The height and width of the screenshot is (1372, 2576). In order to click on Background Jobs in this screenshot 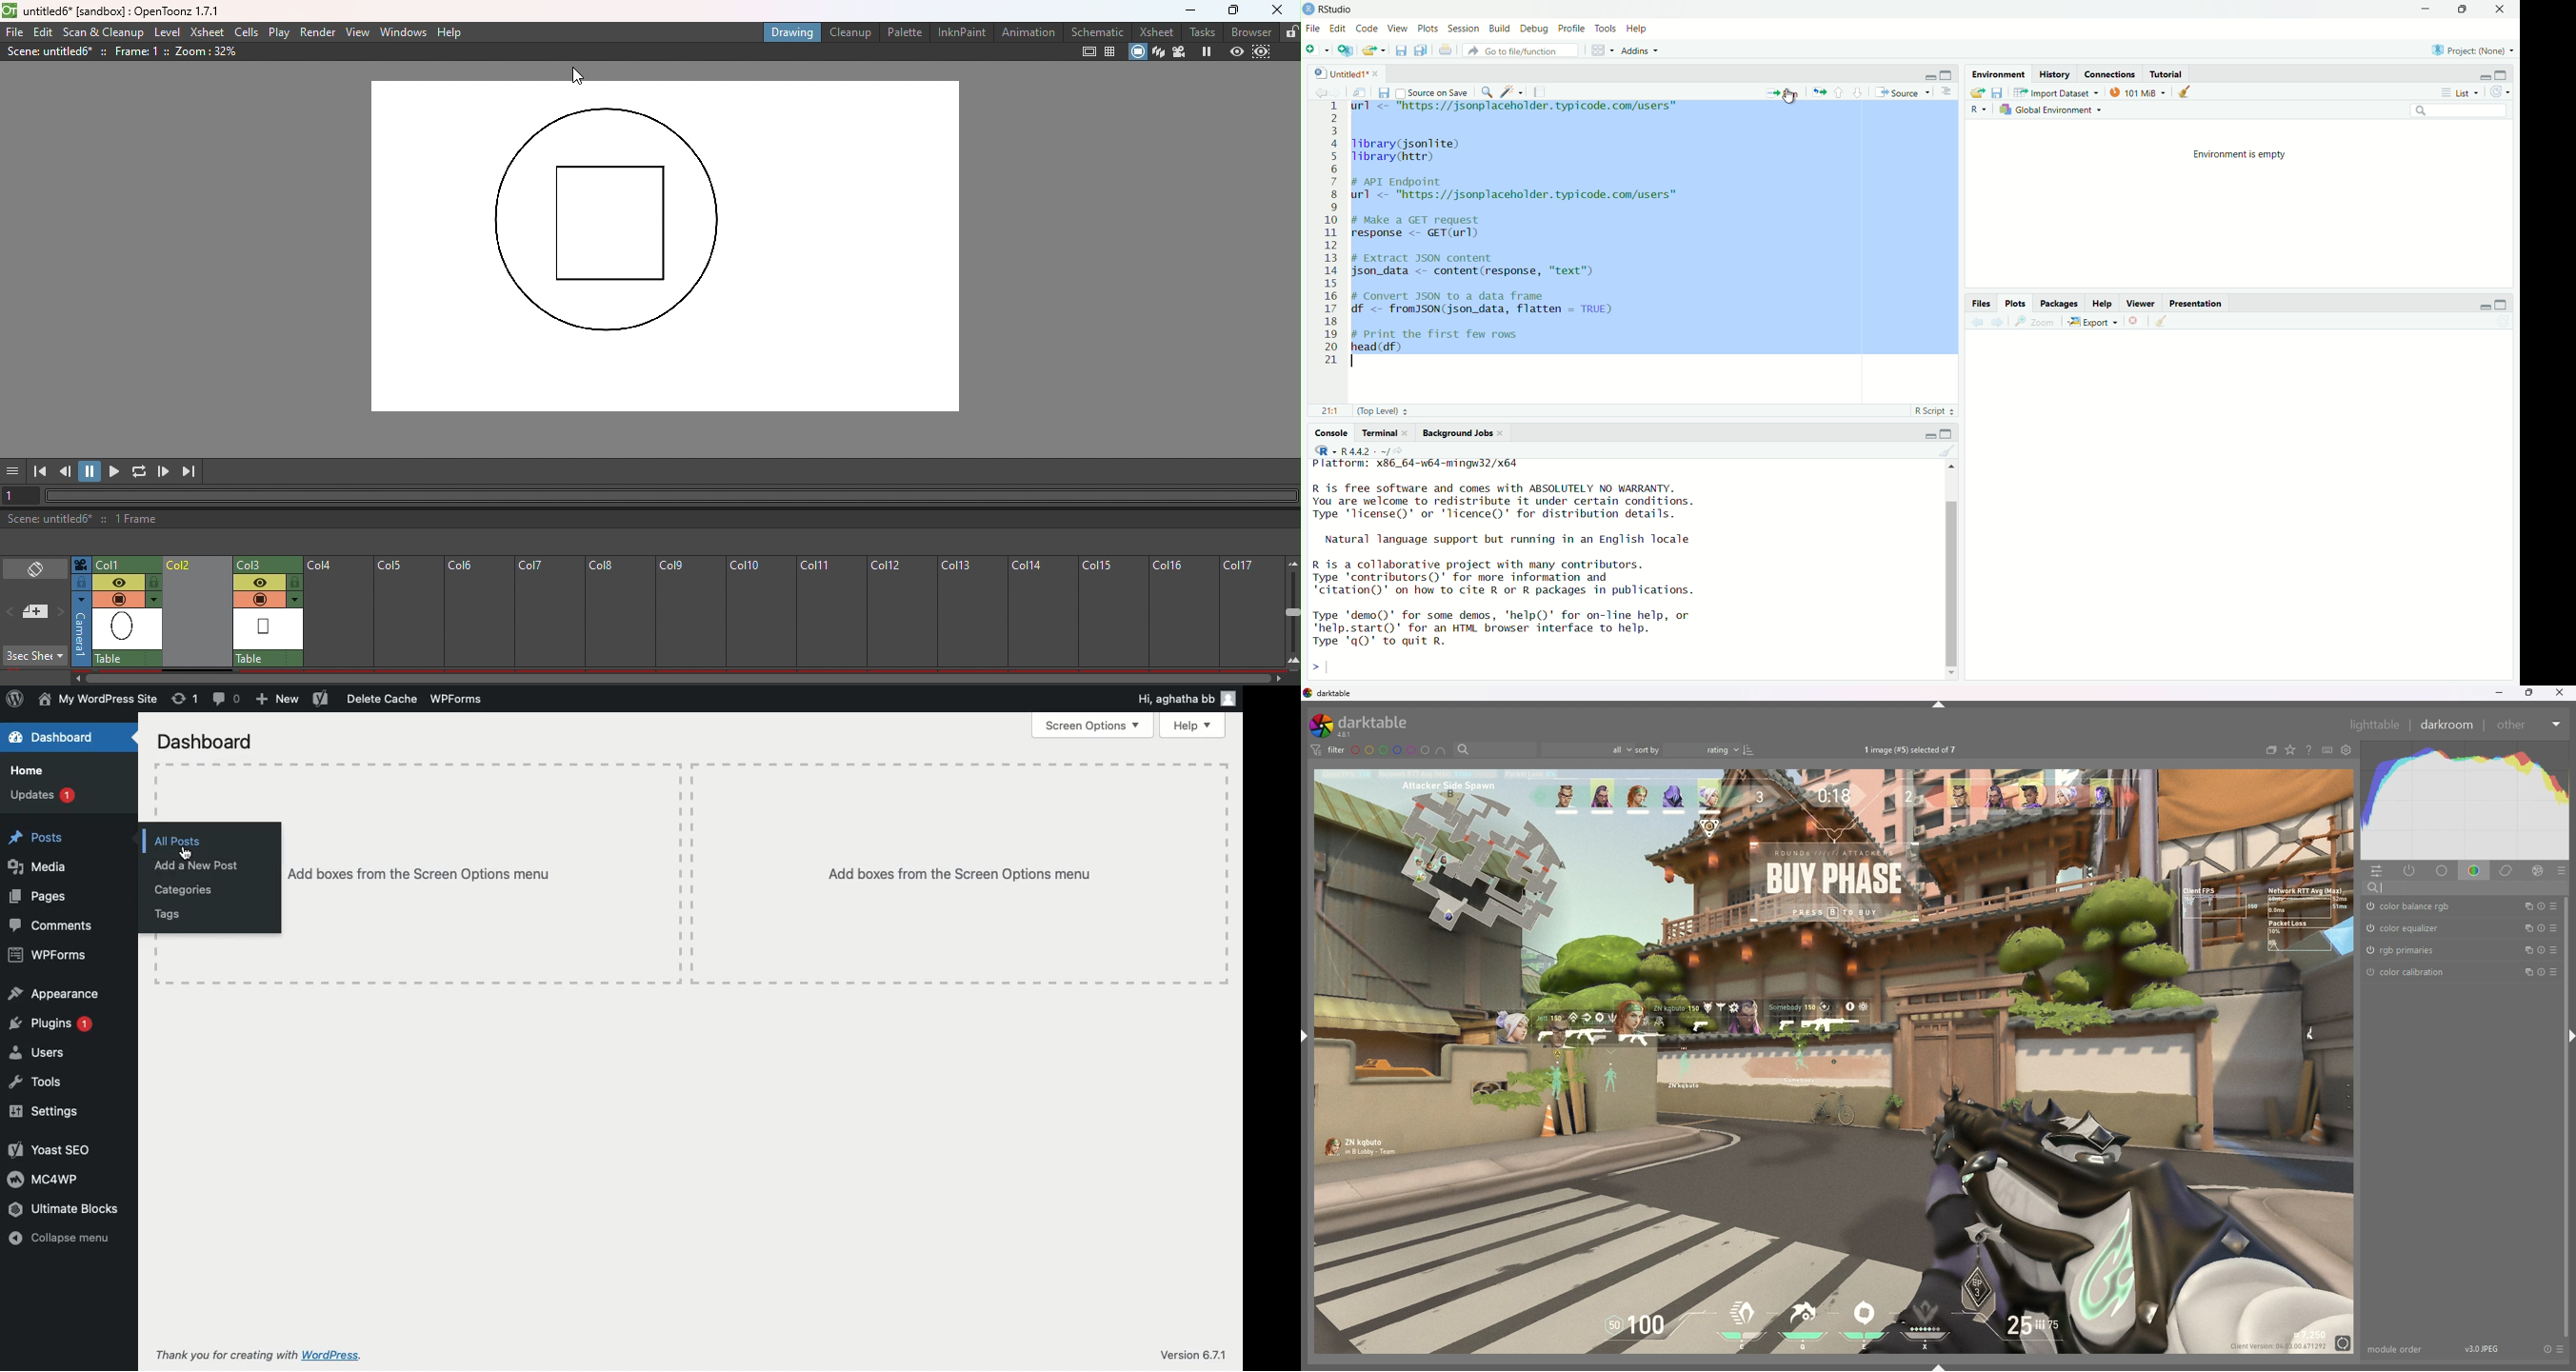, I will do `click(1462, 433)`.